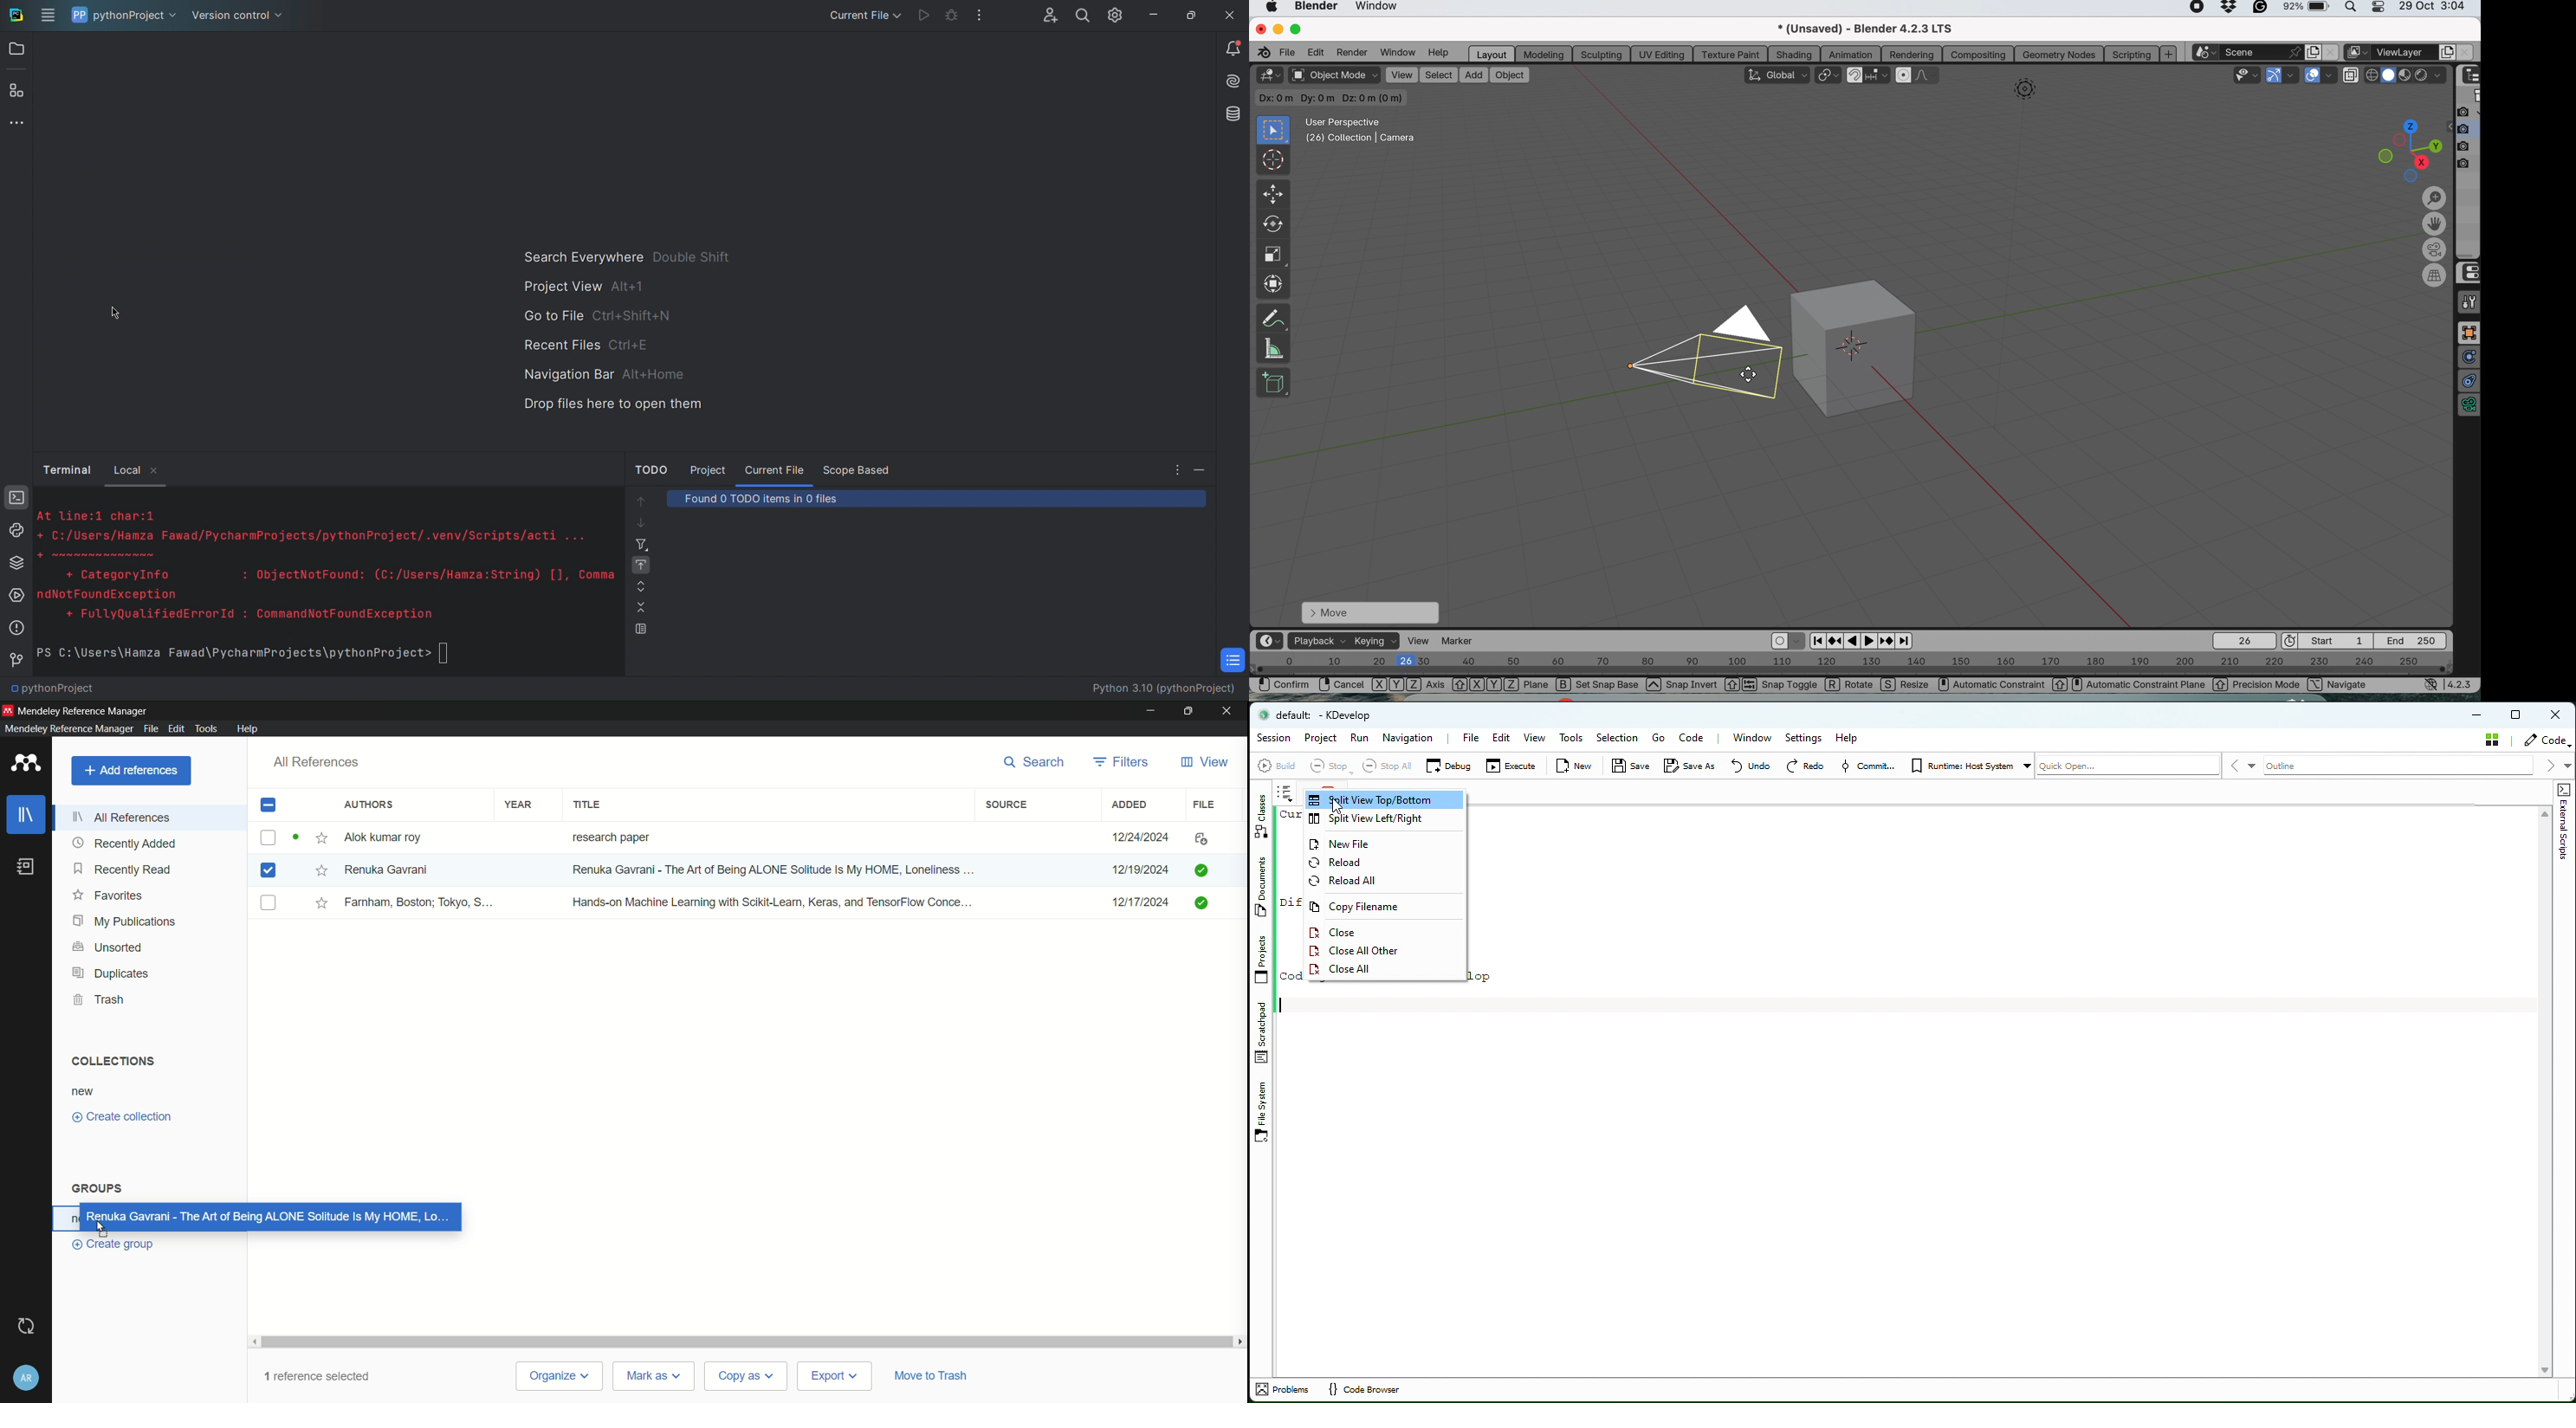 Image resolution: width=2576 pixels, height=1428 pixels. Describe the element at coordinates (1201, 869) in the screenshot. I see `Checked` at that location.